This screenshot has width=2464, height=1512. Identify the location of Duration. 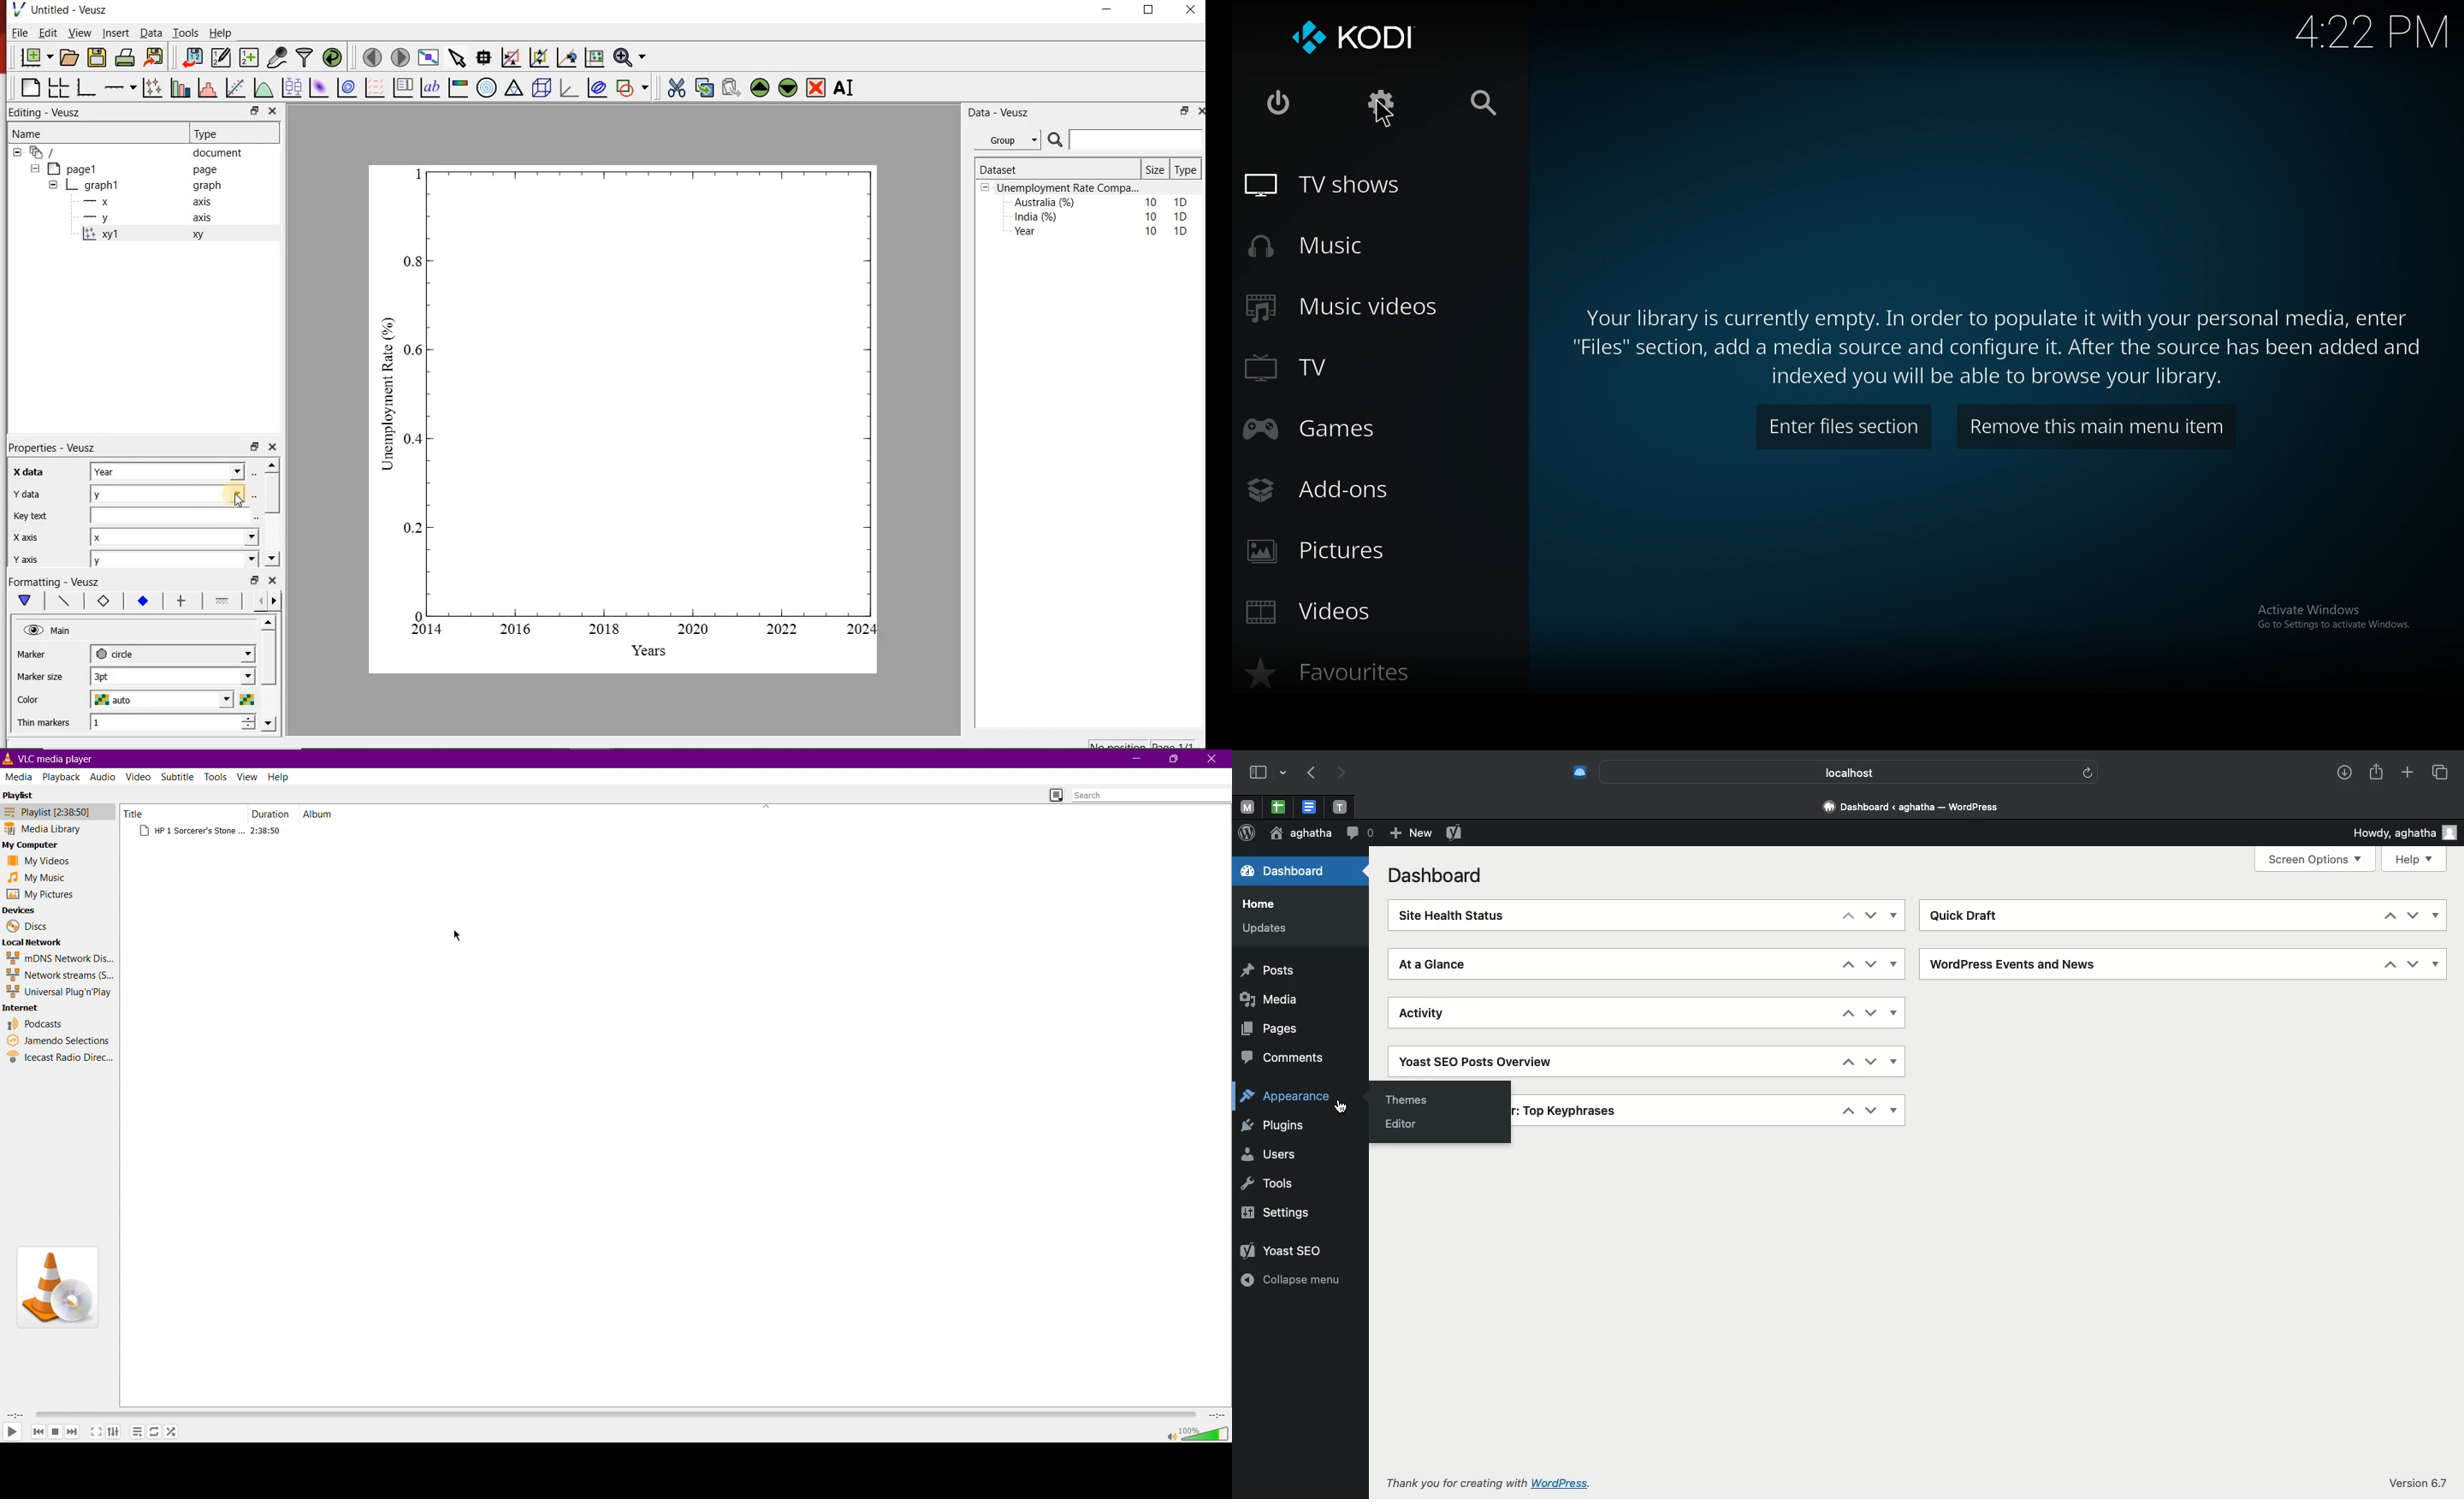
(271, 814).